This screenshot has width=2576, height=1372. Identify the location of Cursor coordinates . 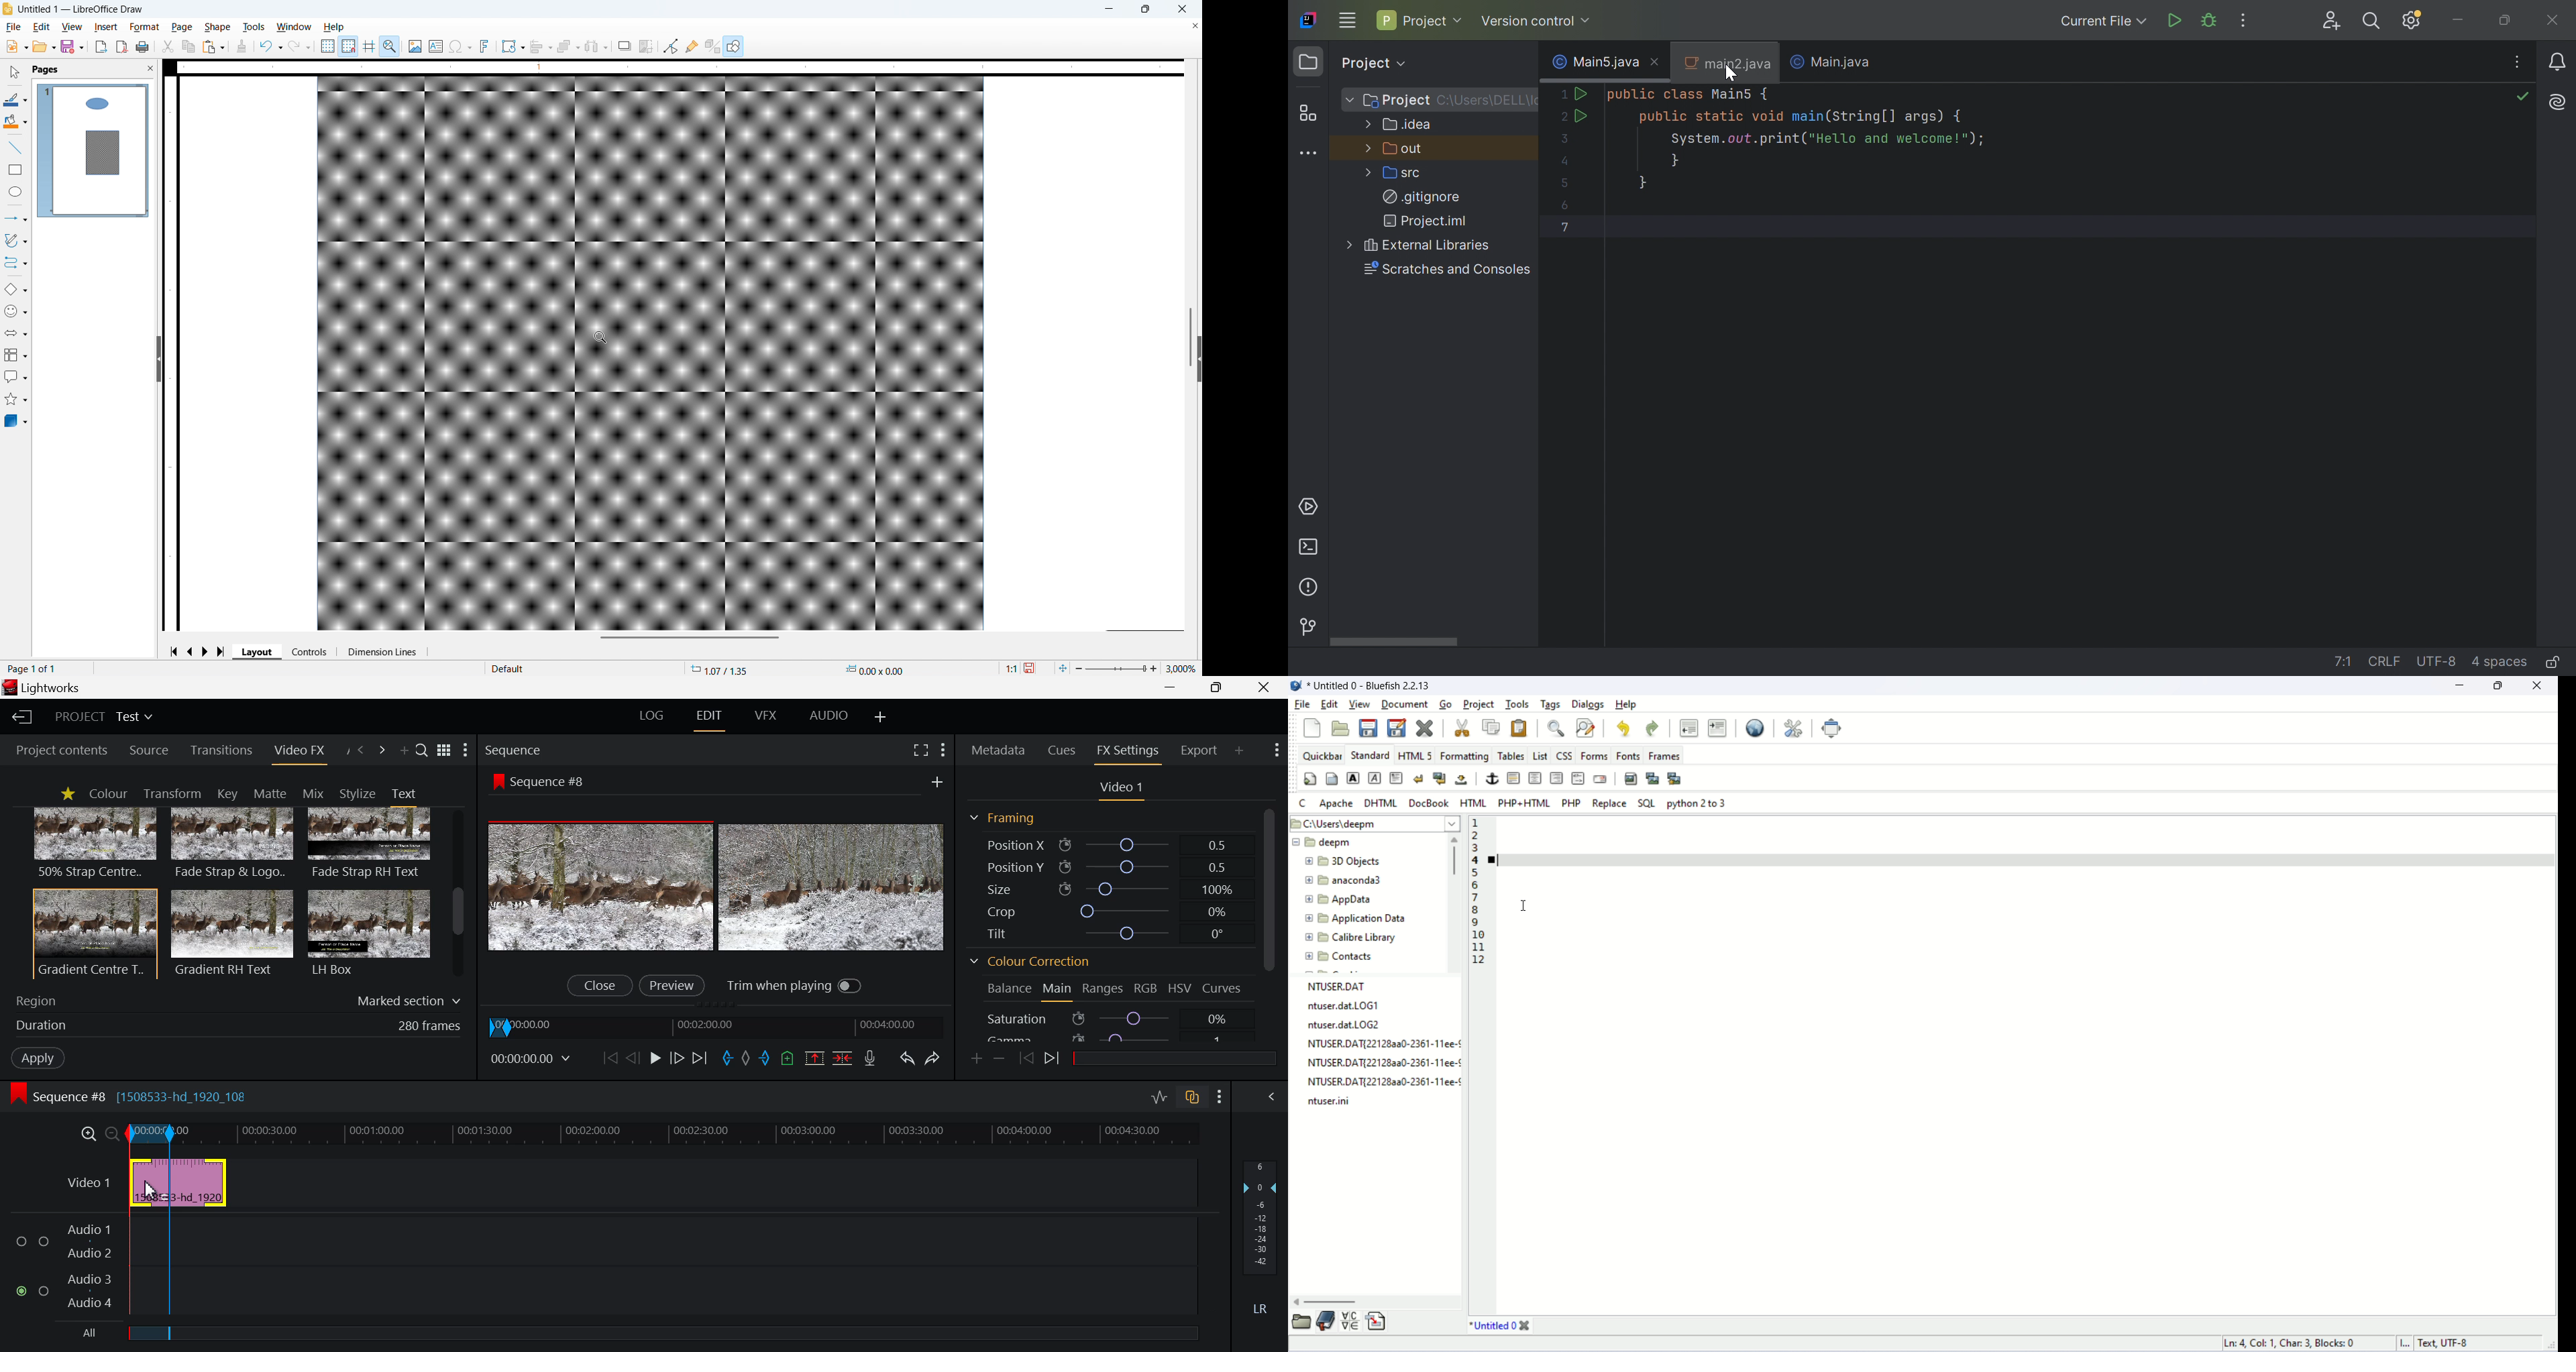
(720, 668).